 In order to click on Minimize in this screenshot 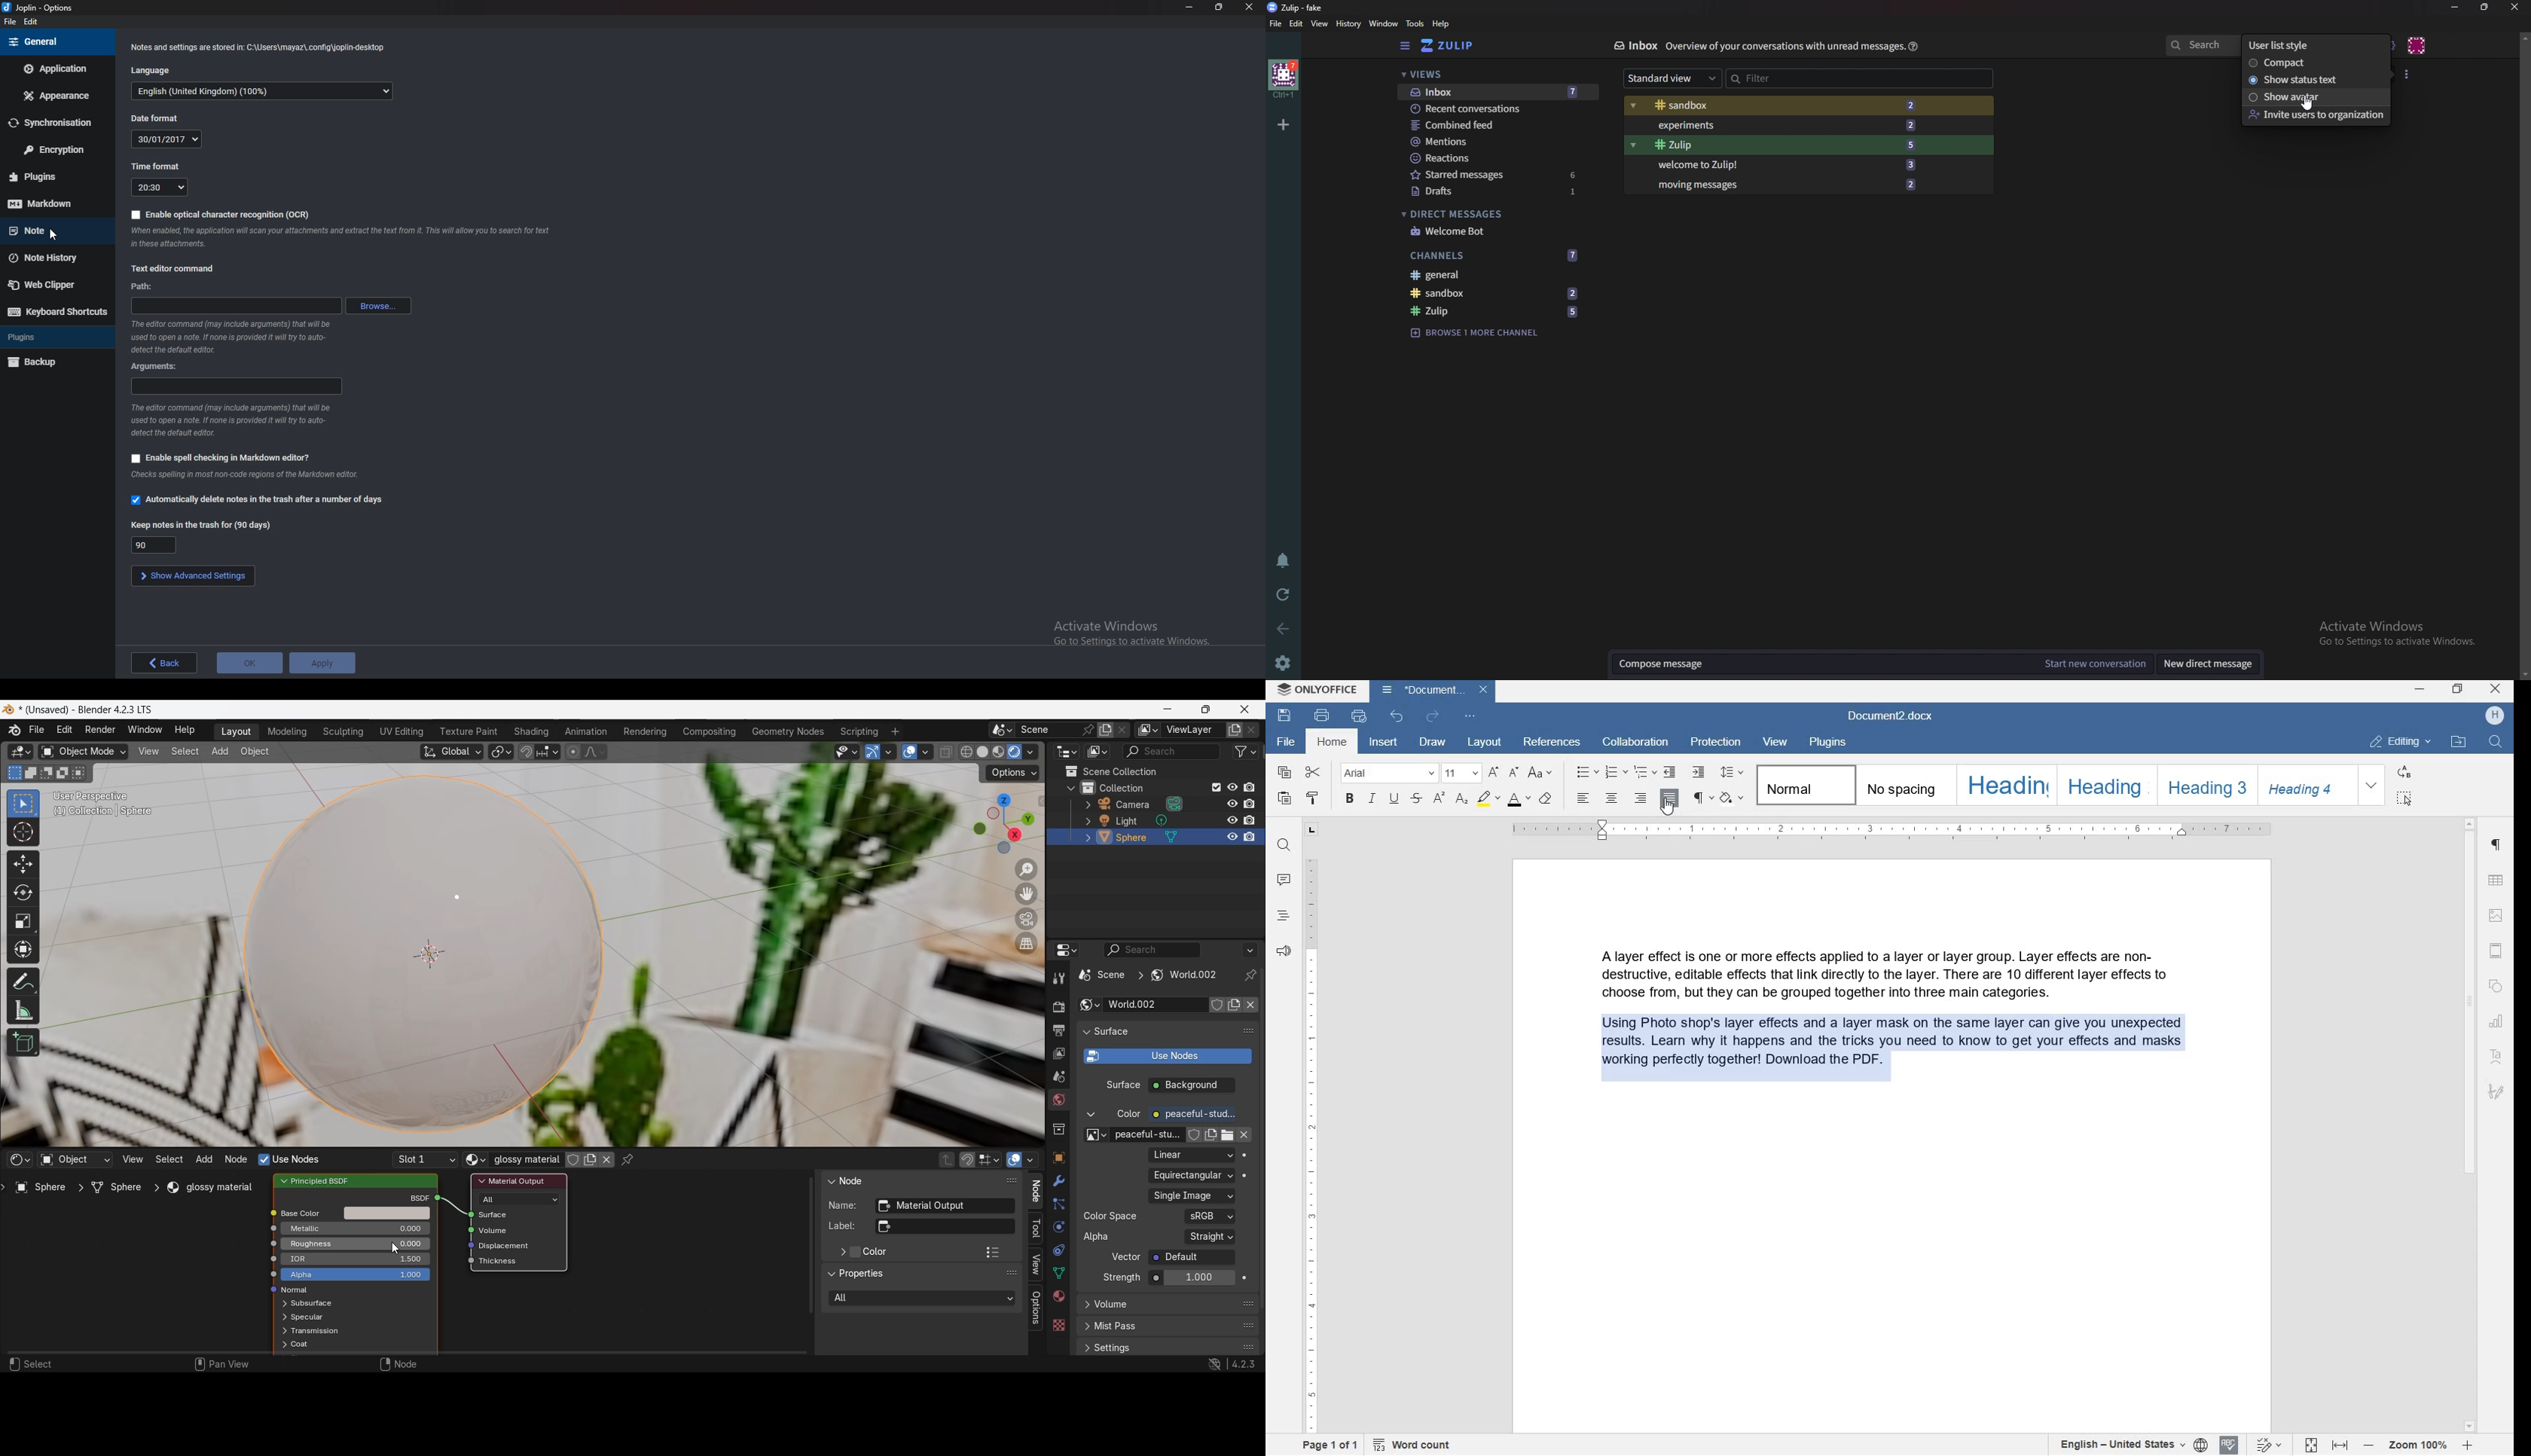, I will do `click(1189, 7)`.